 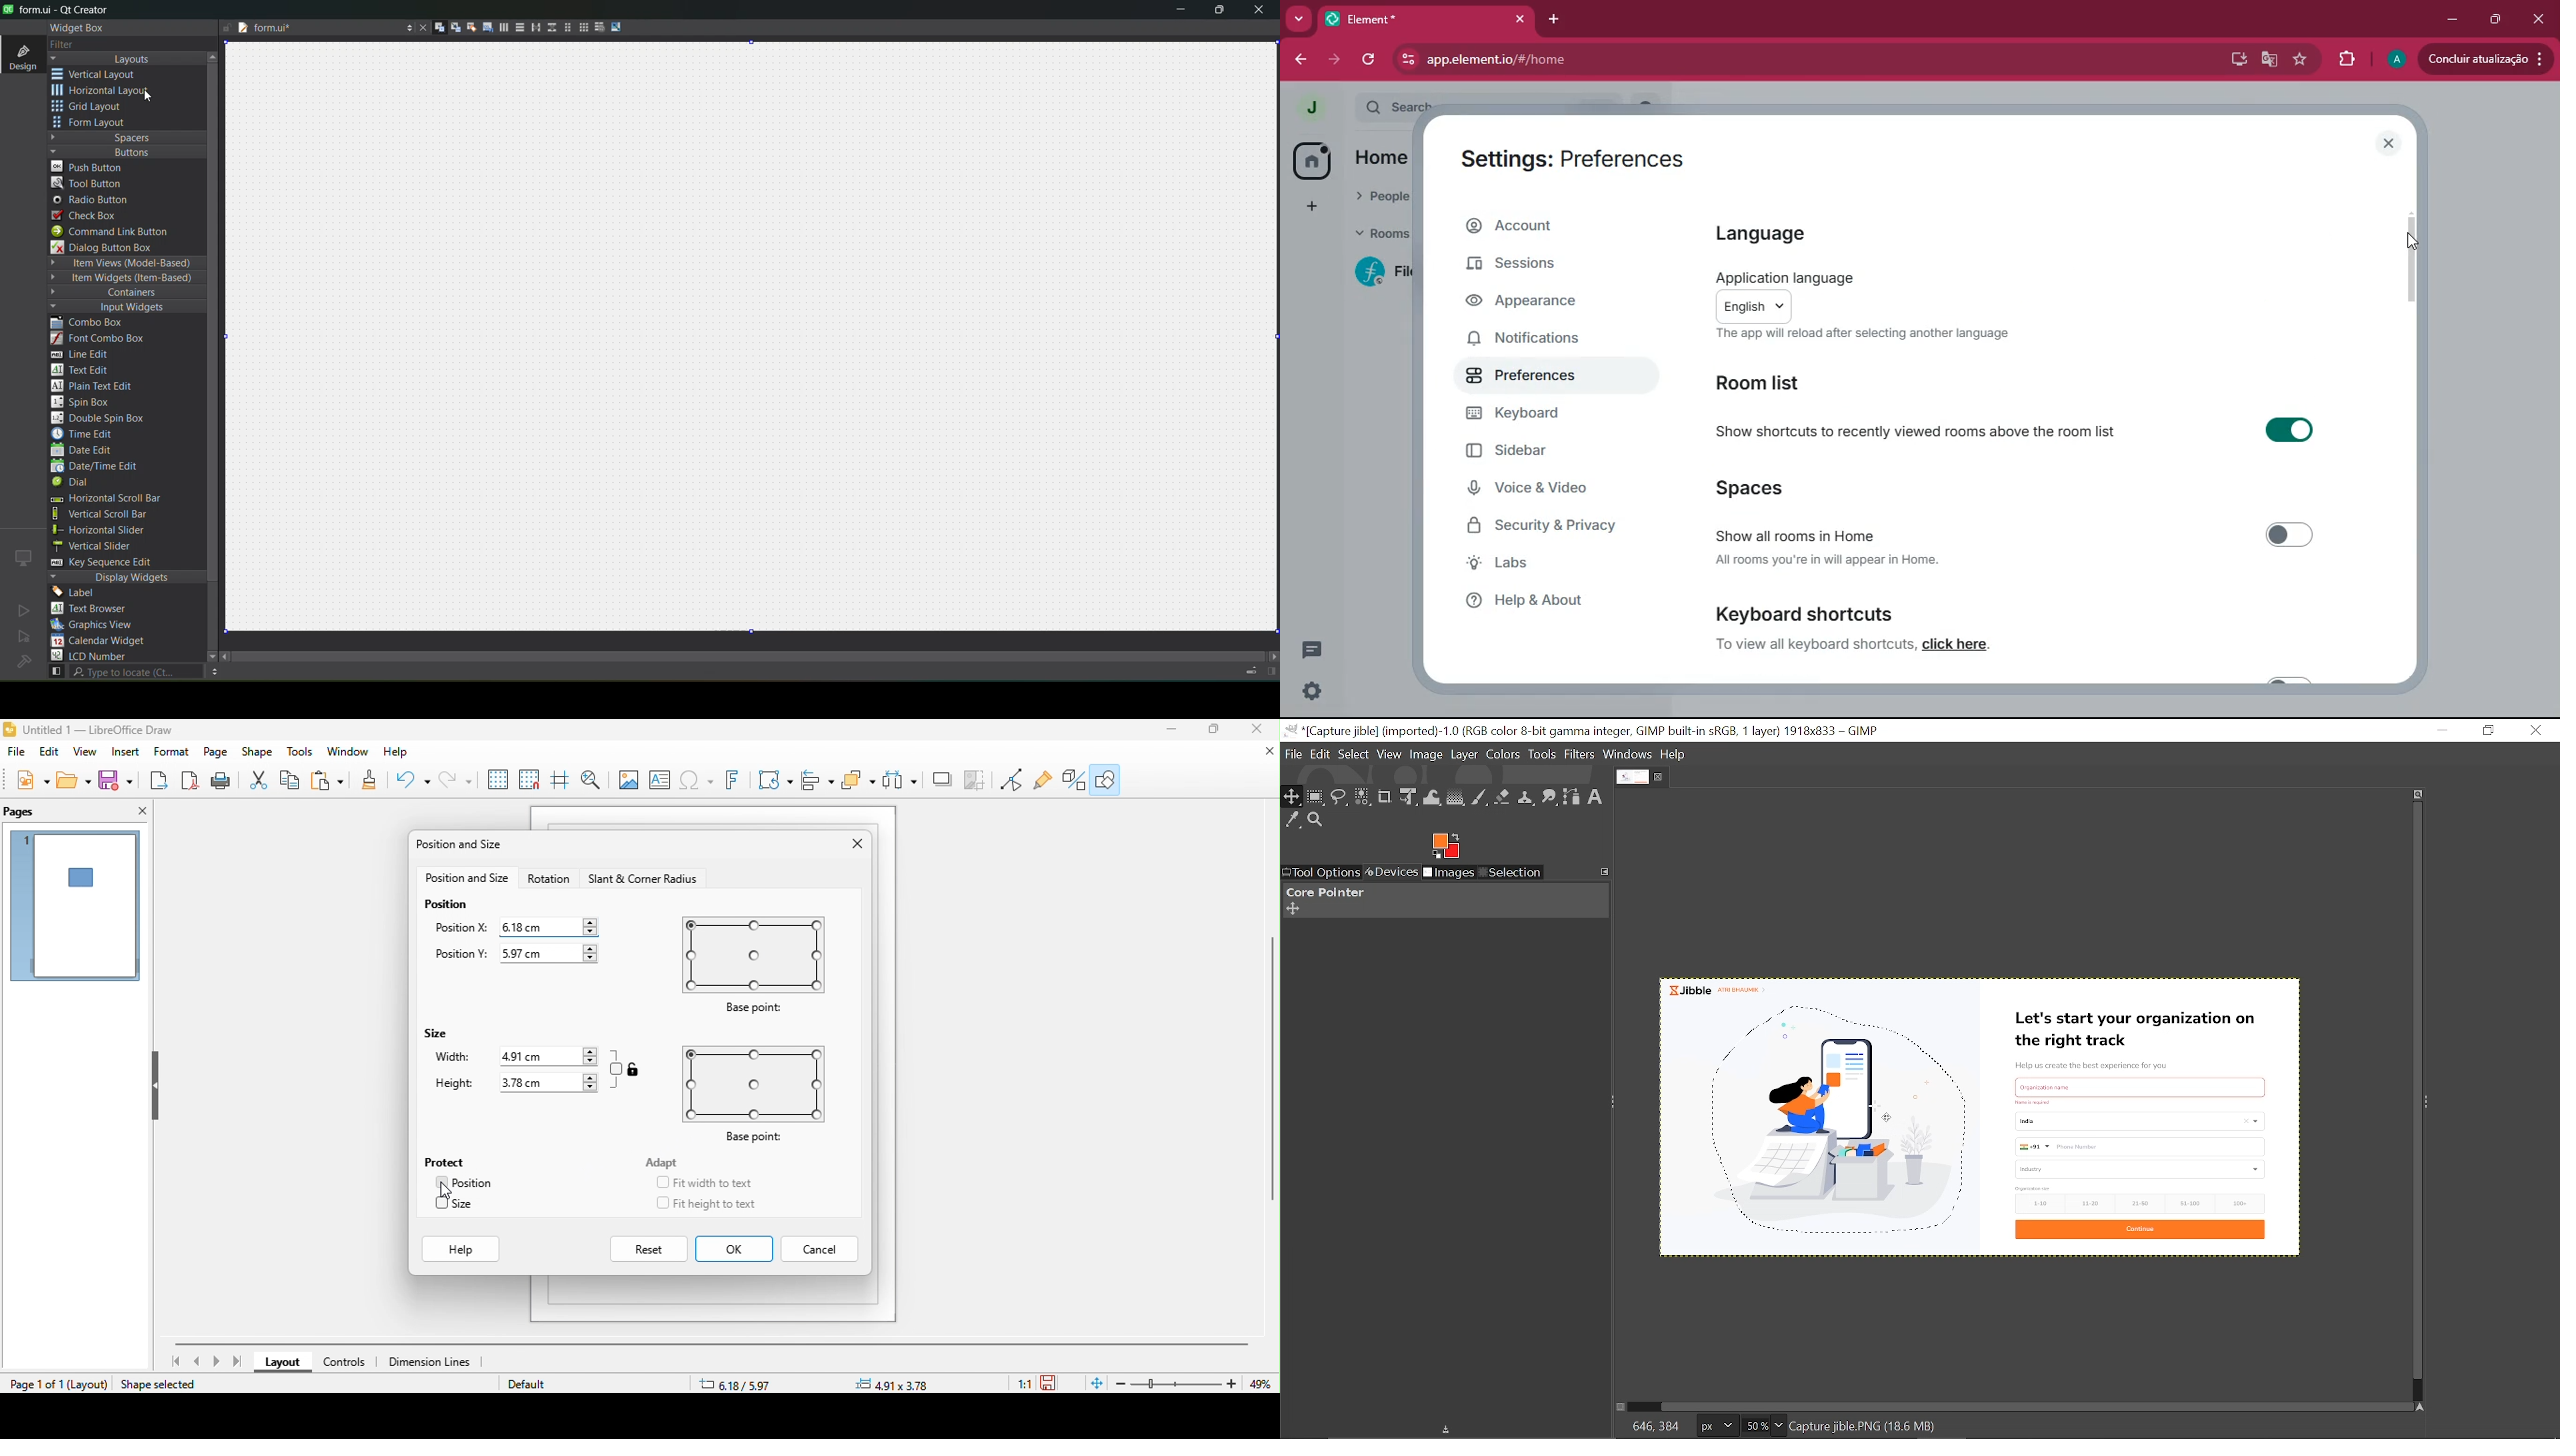 What do you see at coordinates (215, 55) in the screenshot?
I see `move up` at bounding box center [215, 55].